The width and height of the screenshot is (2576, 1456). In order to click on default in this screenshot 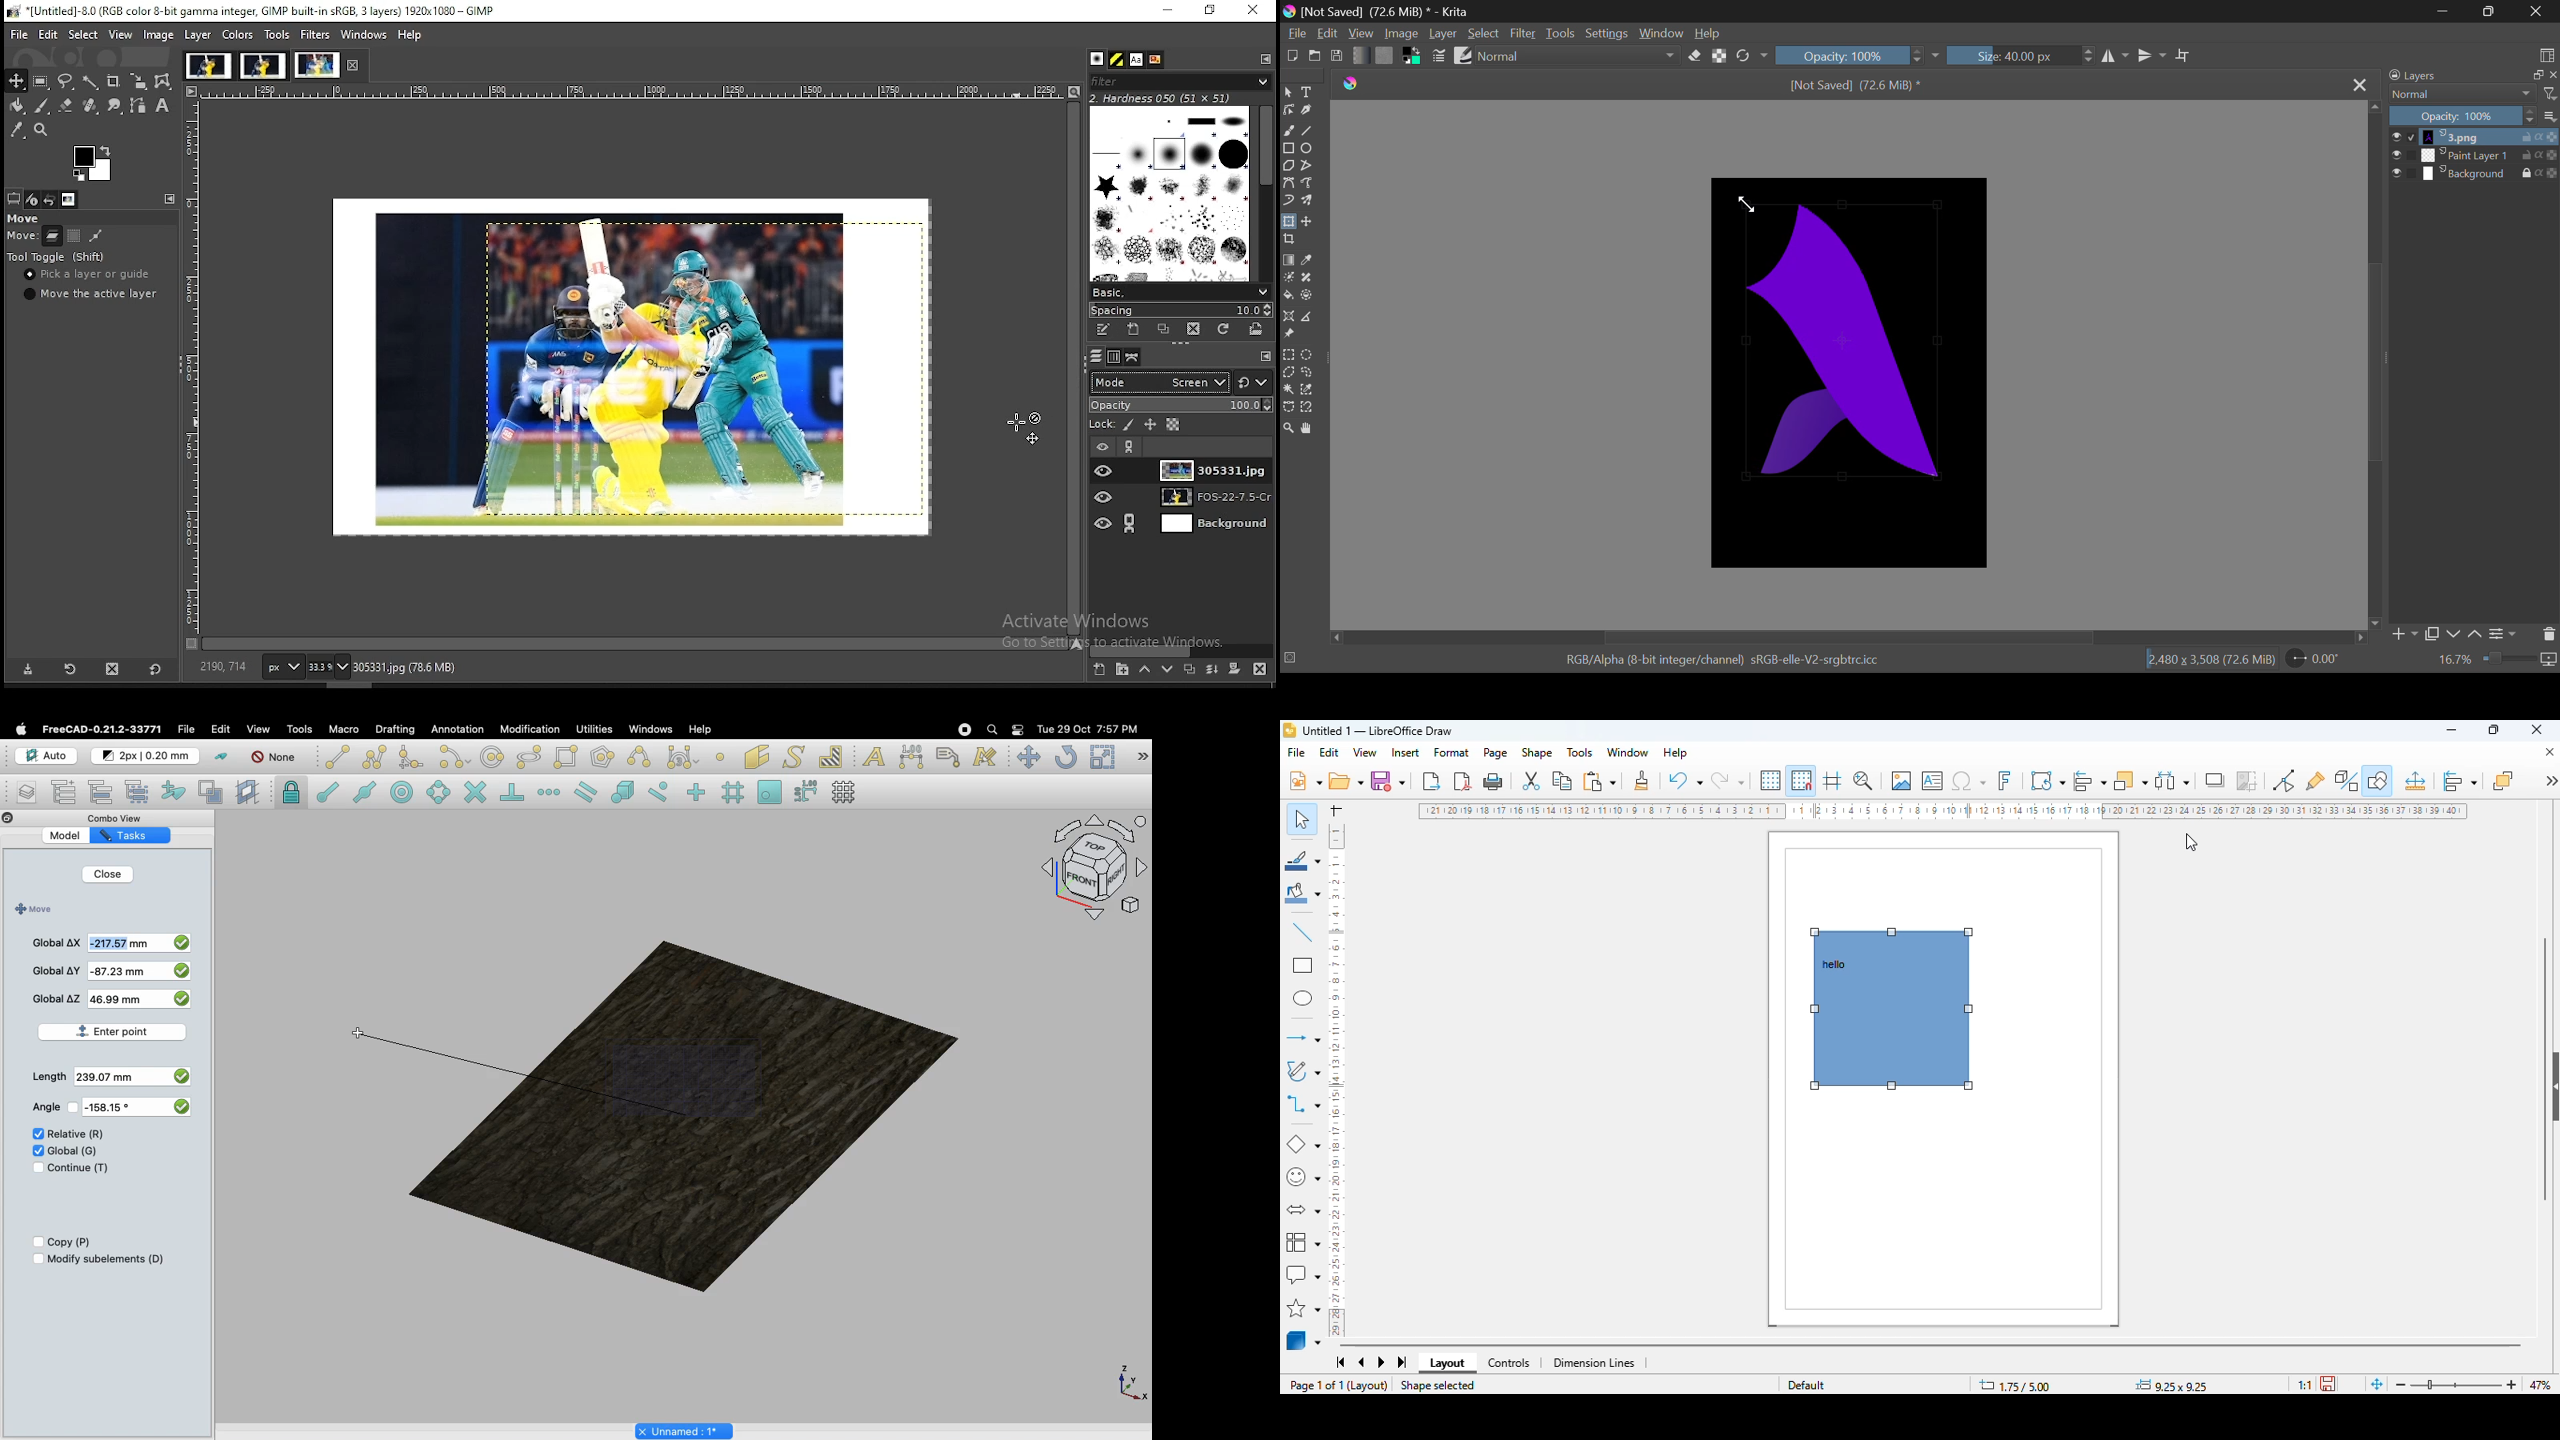, I will do `click(1807, 1384)`.